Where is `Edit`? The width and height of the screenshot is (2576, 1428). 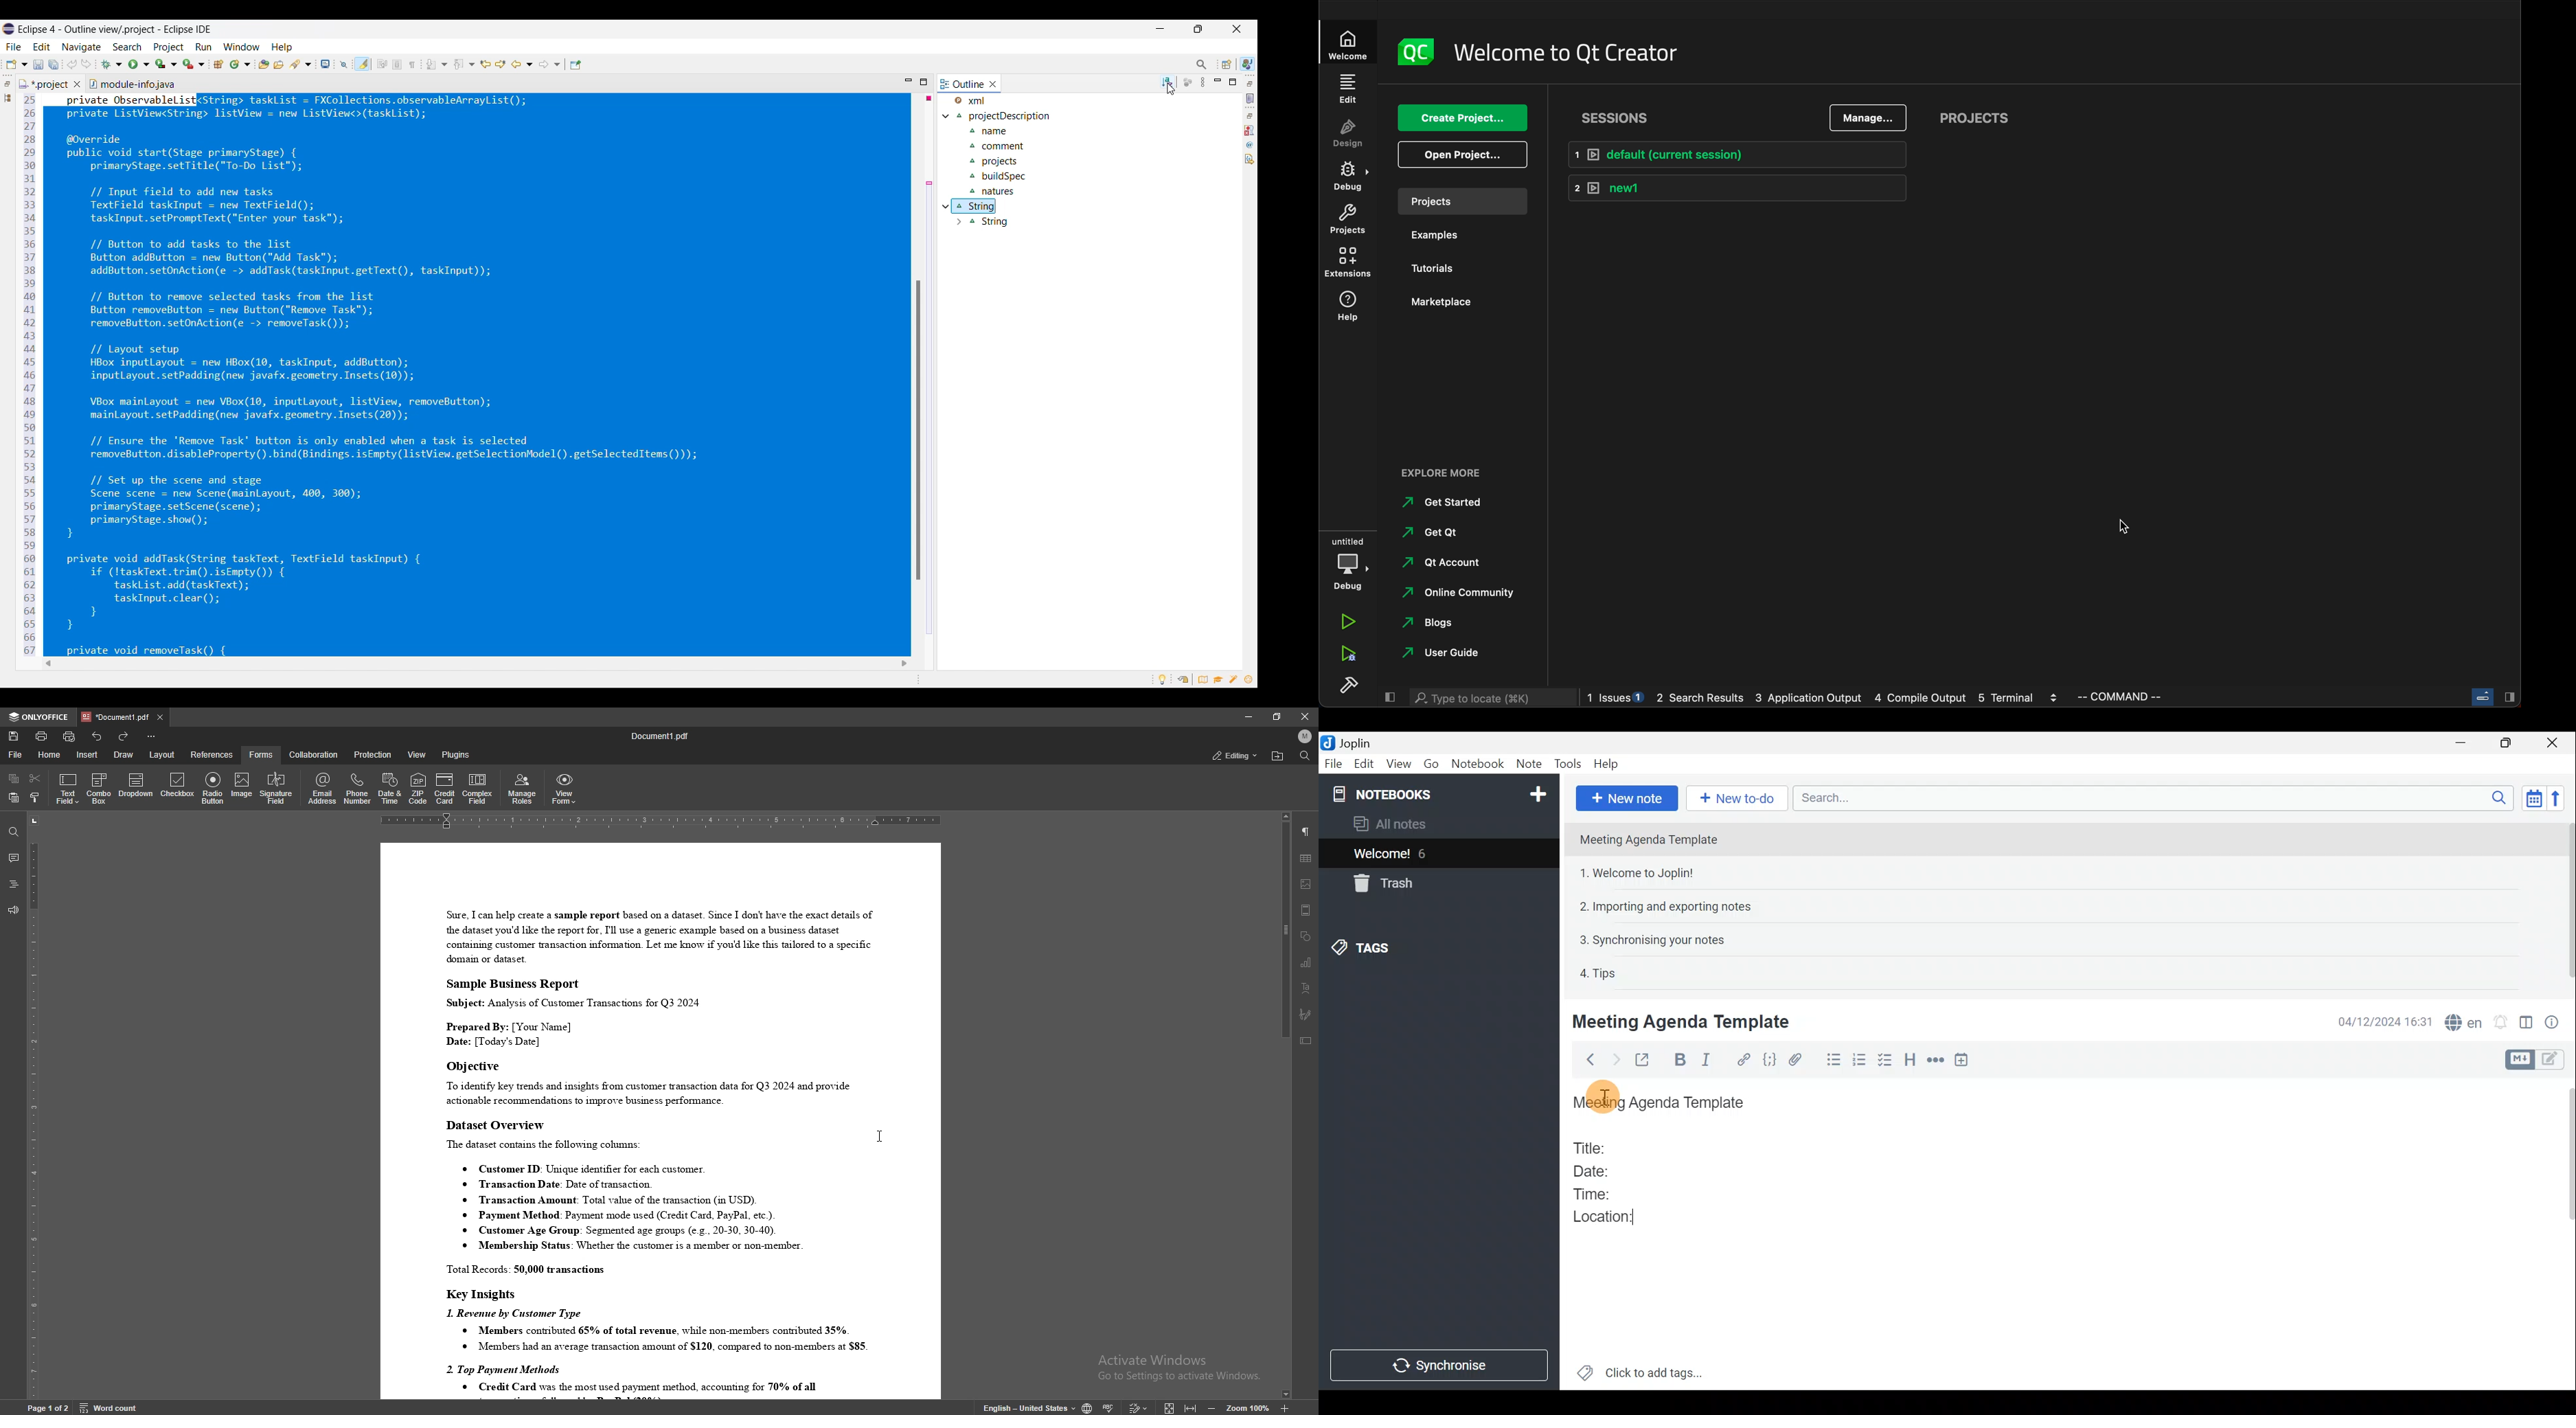
Edit is located at coordinates (1364, 765).